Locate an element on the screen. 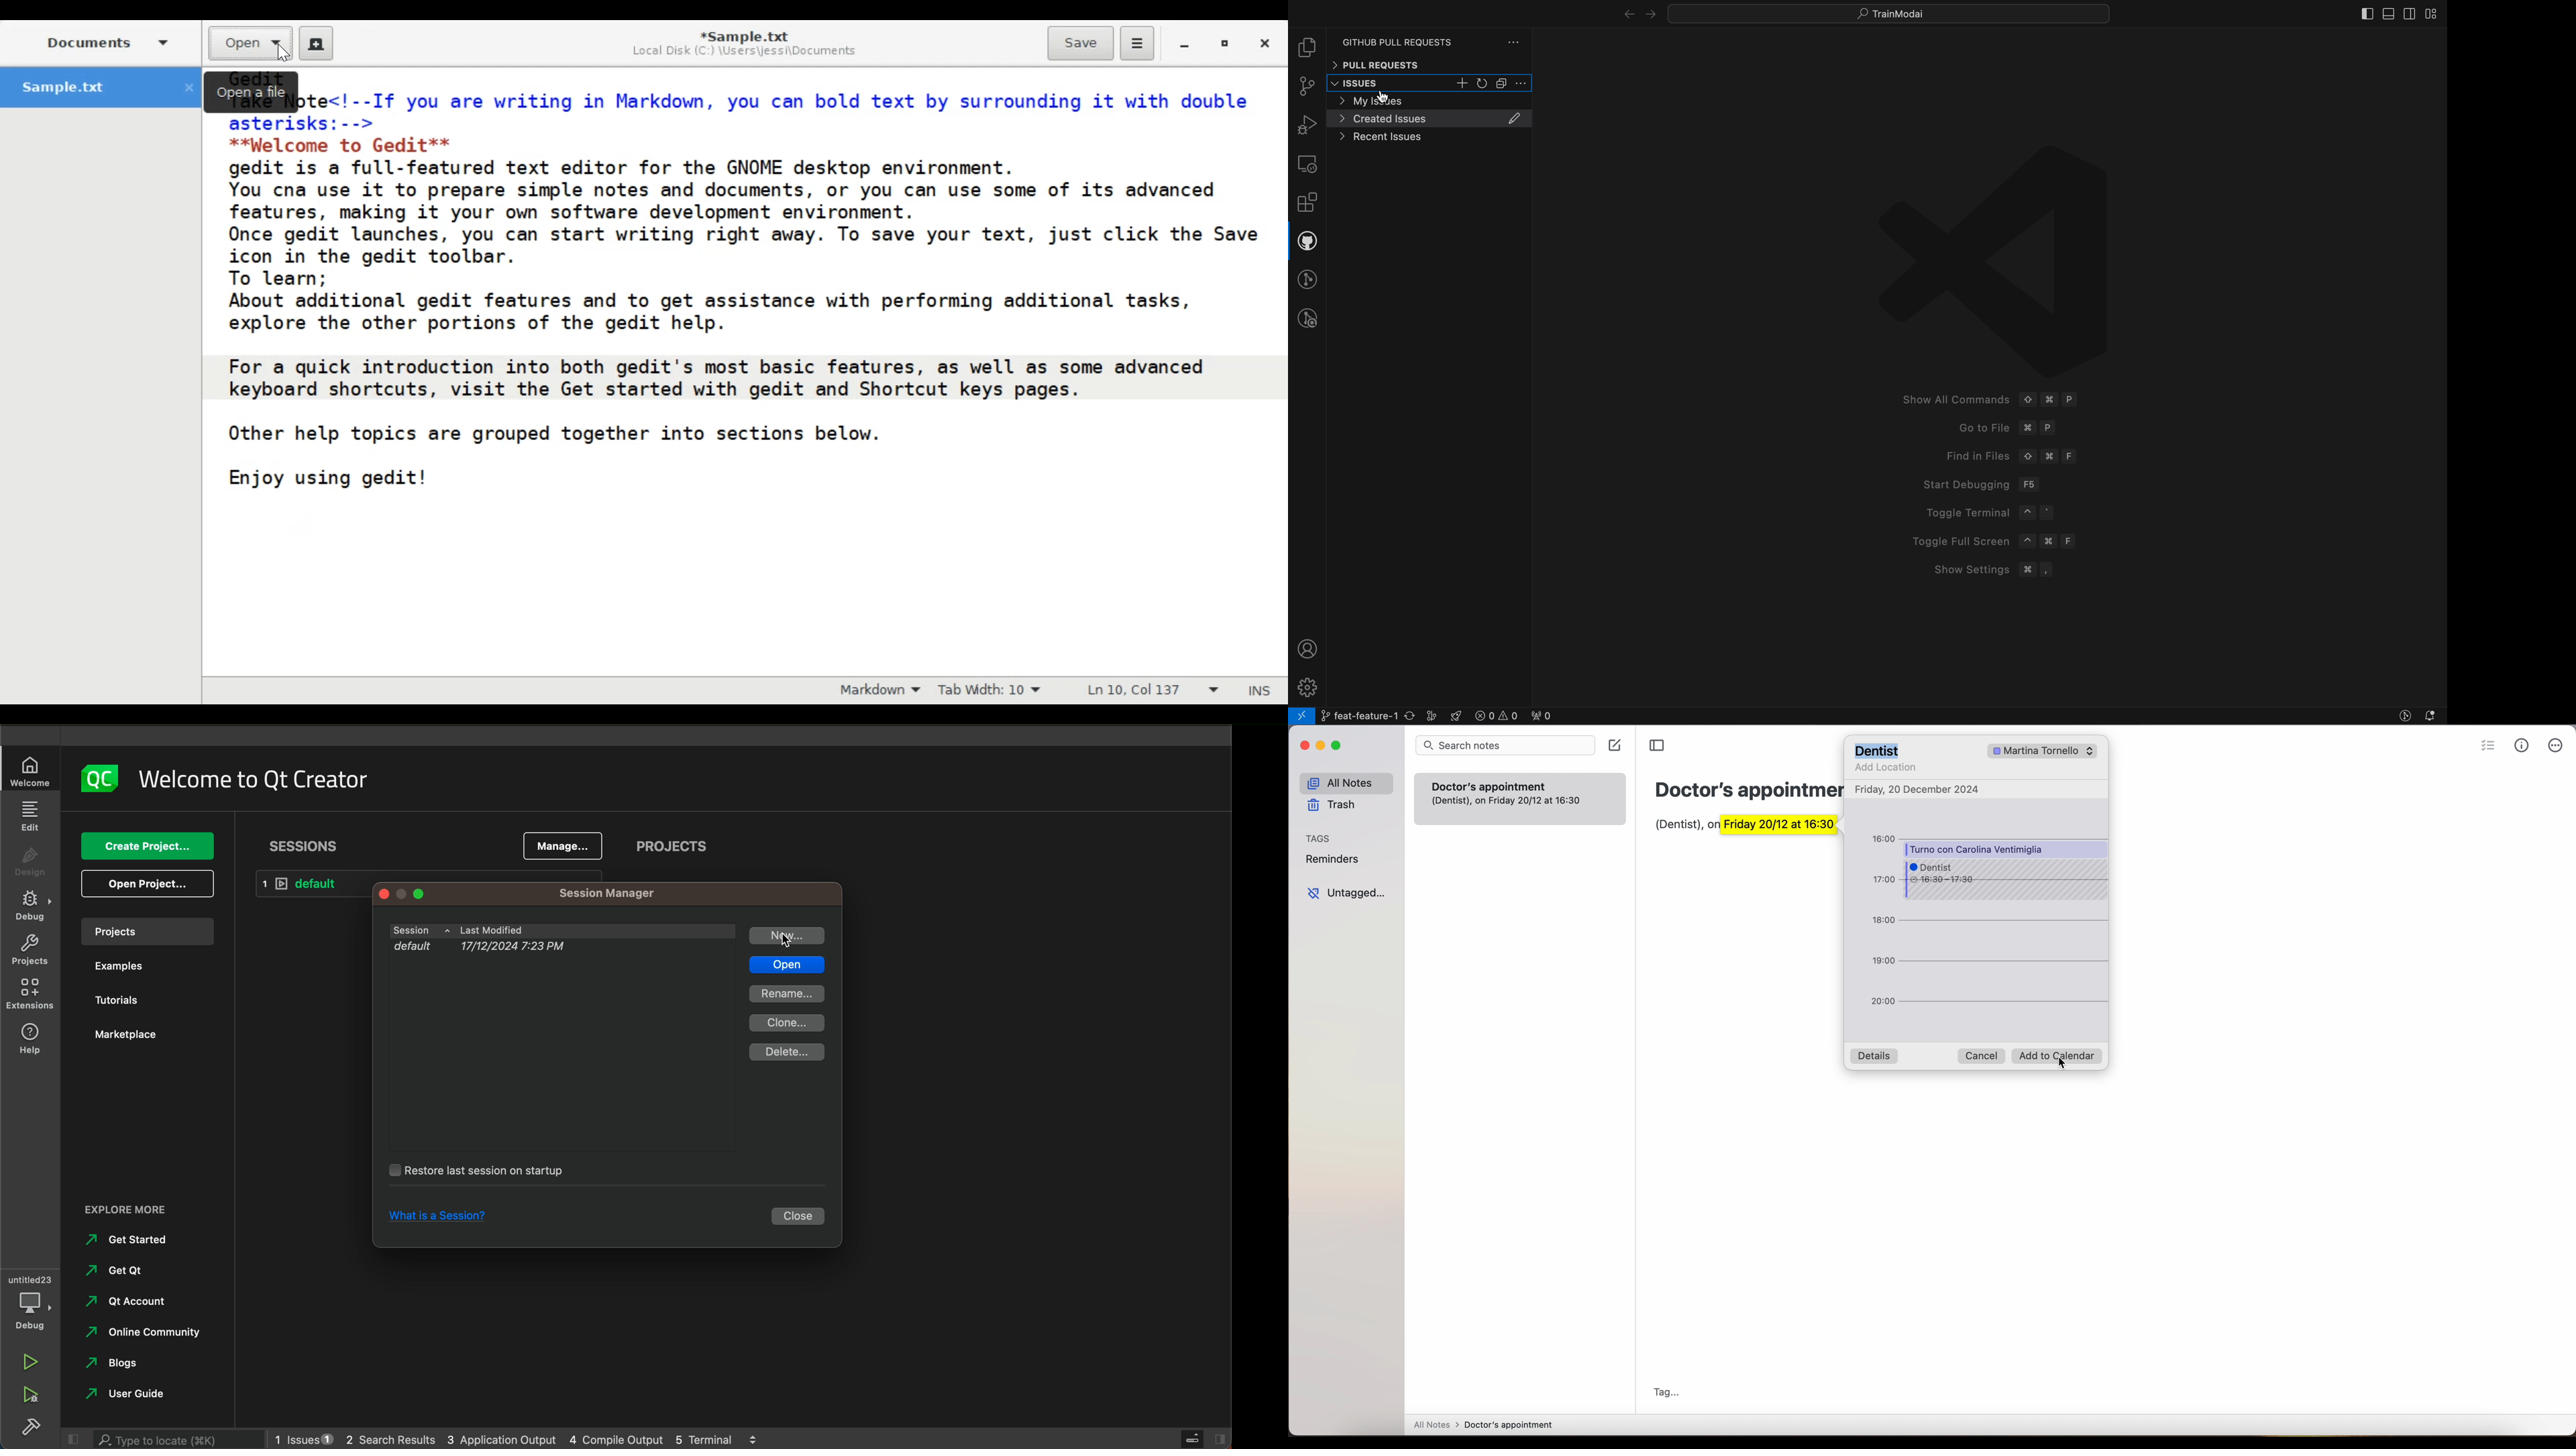 The height and width of the screenshot is (1456, 2576). Trash is located at coordinates (1339, 805).